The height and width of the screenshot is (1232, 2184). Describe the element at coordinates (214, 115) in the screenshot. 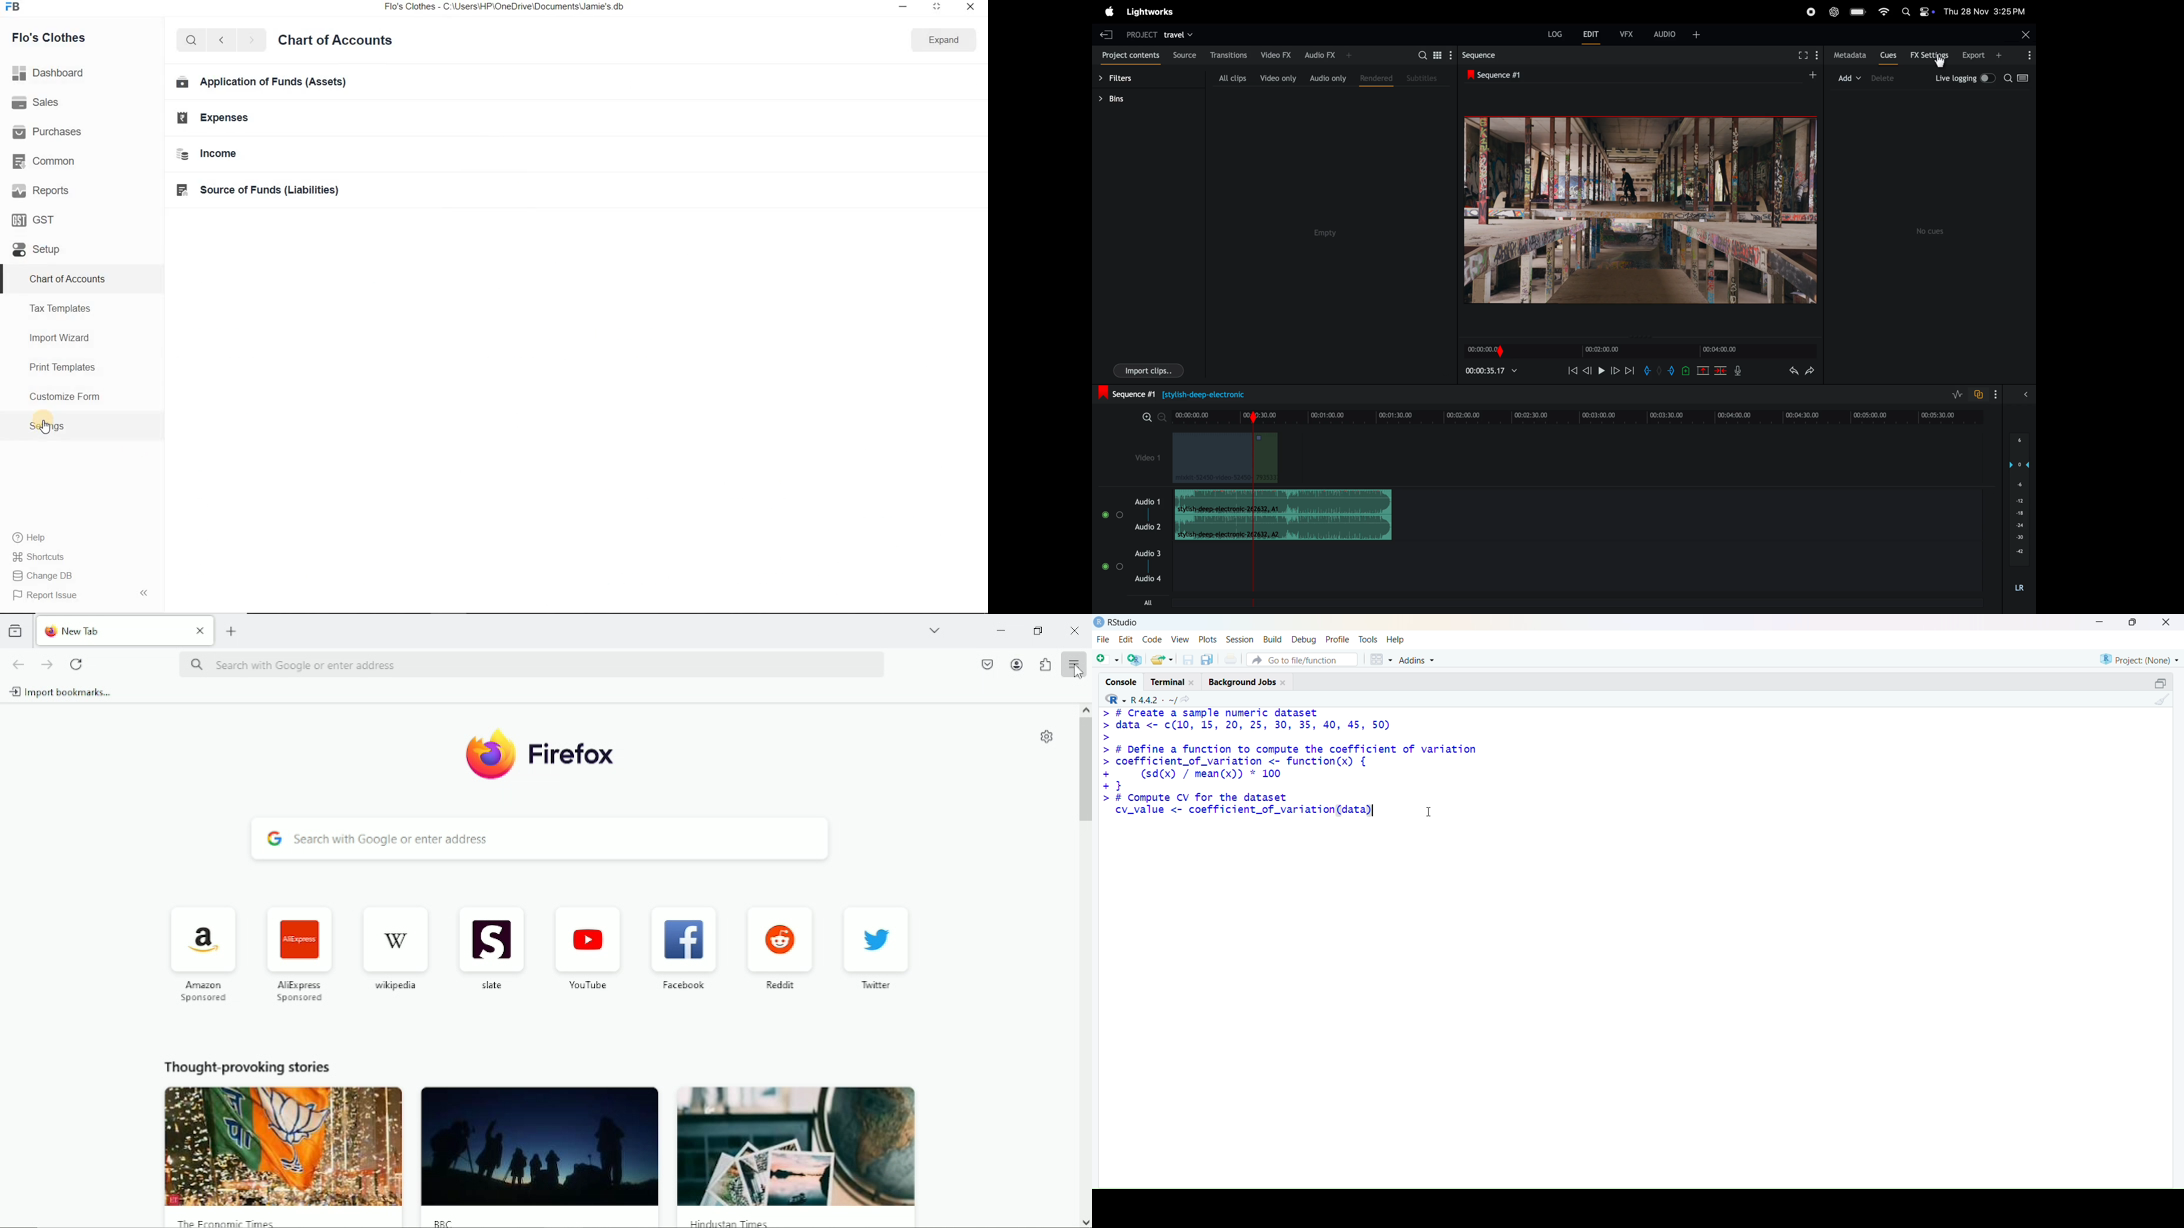

I see `Expenses` at that location.